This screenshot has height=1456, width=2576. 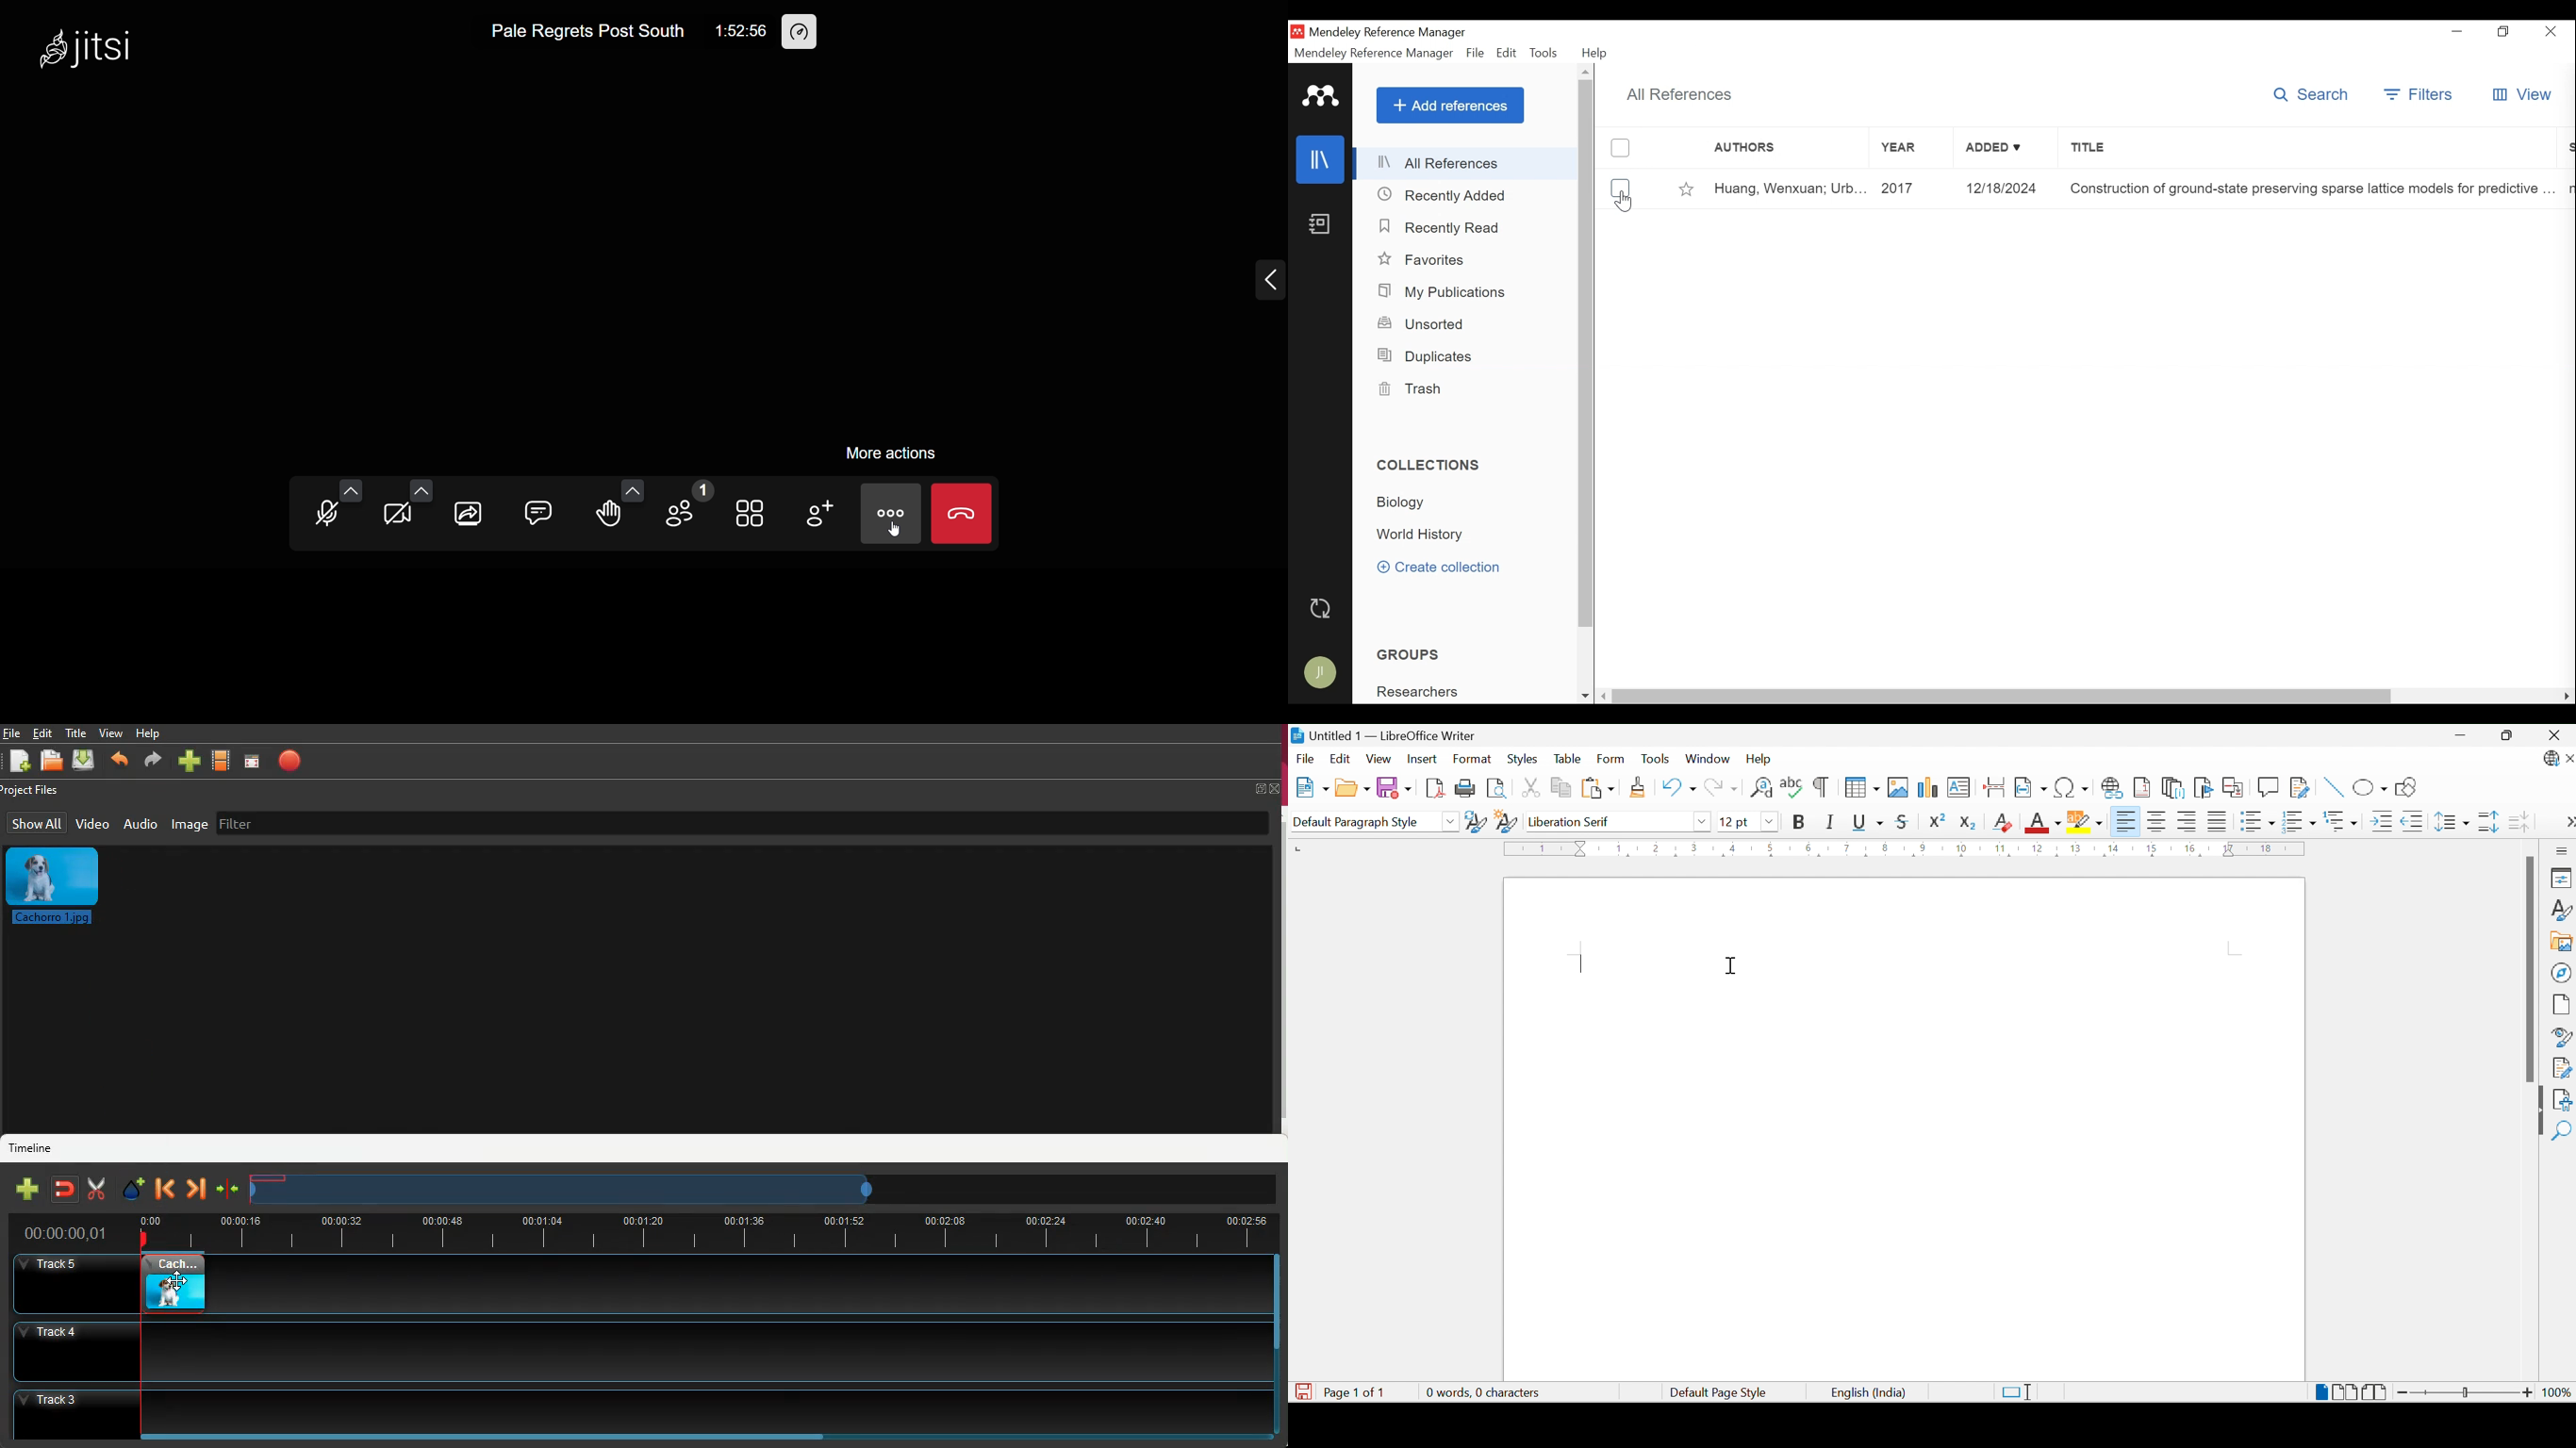 What do you see at coordinates (2312, 189) in the screenshot?
I see `Title` at bounding box center [2312, 189].